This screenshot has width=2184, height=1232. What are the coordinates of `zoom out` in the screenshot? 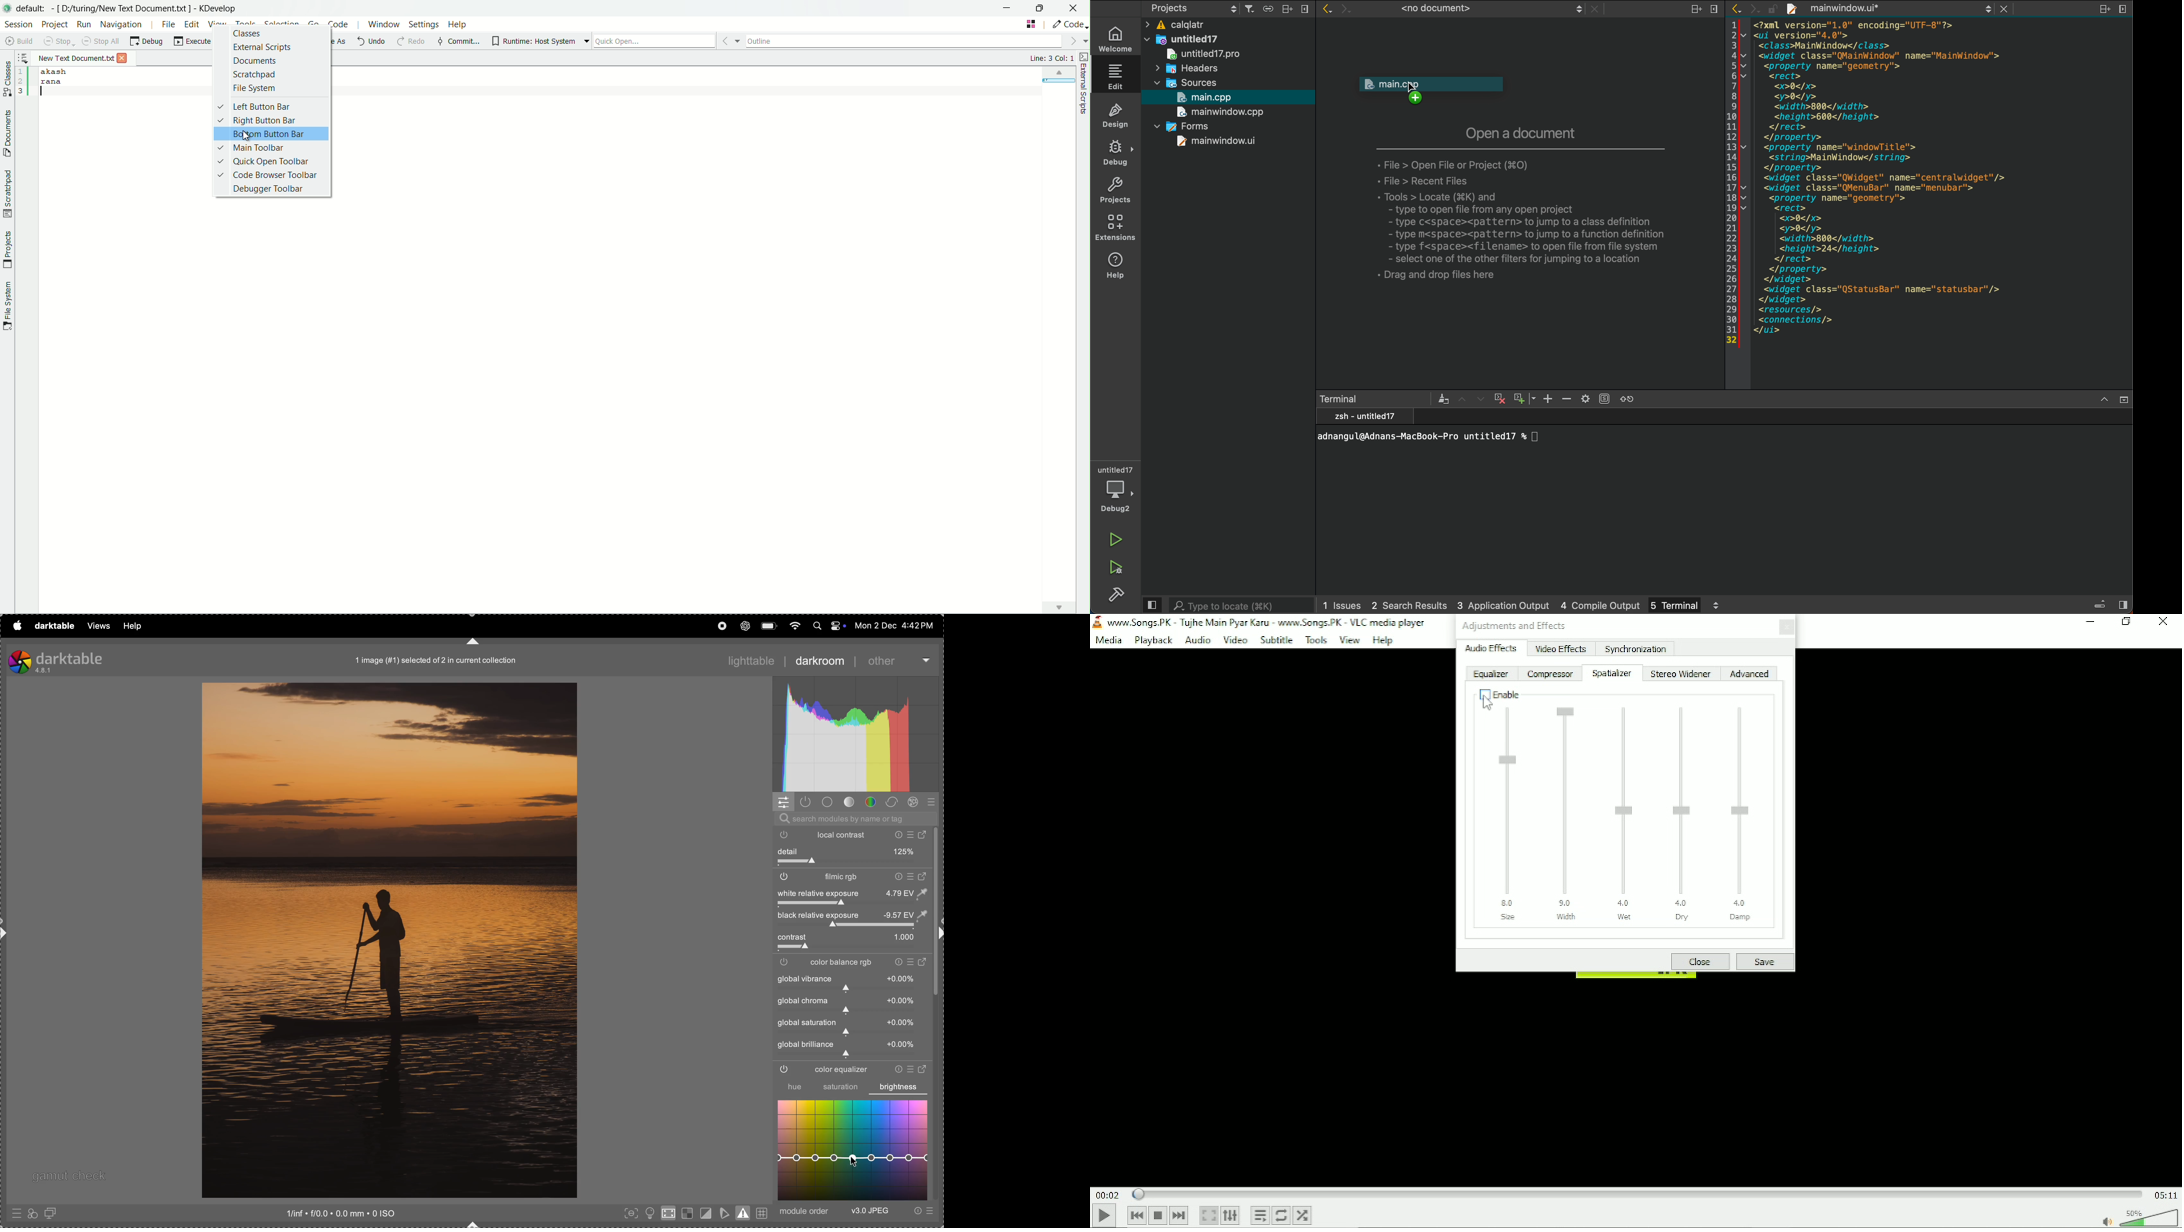 It's located at (1568, 399).